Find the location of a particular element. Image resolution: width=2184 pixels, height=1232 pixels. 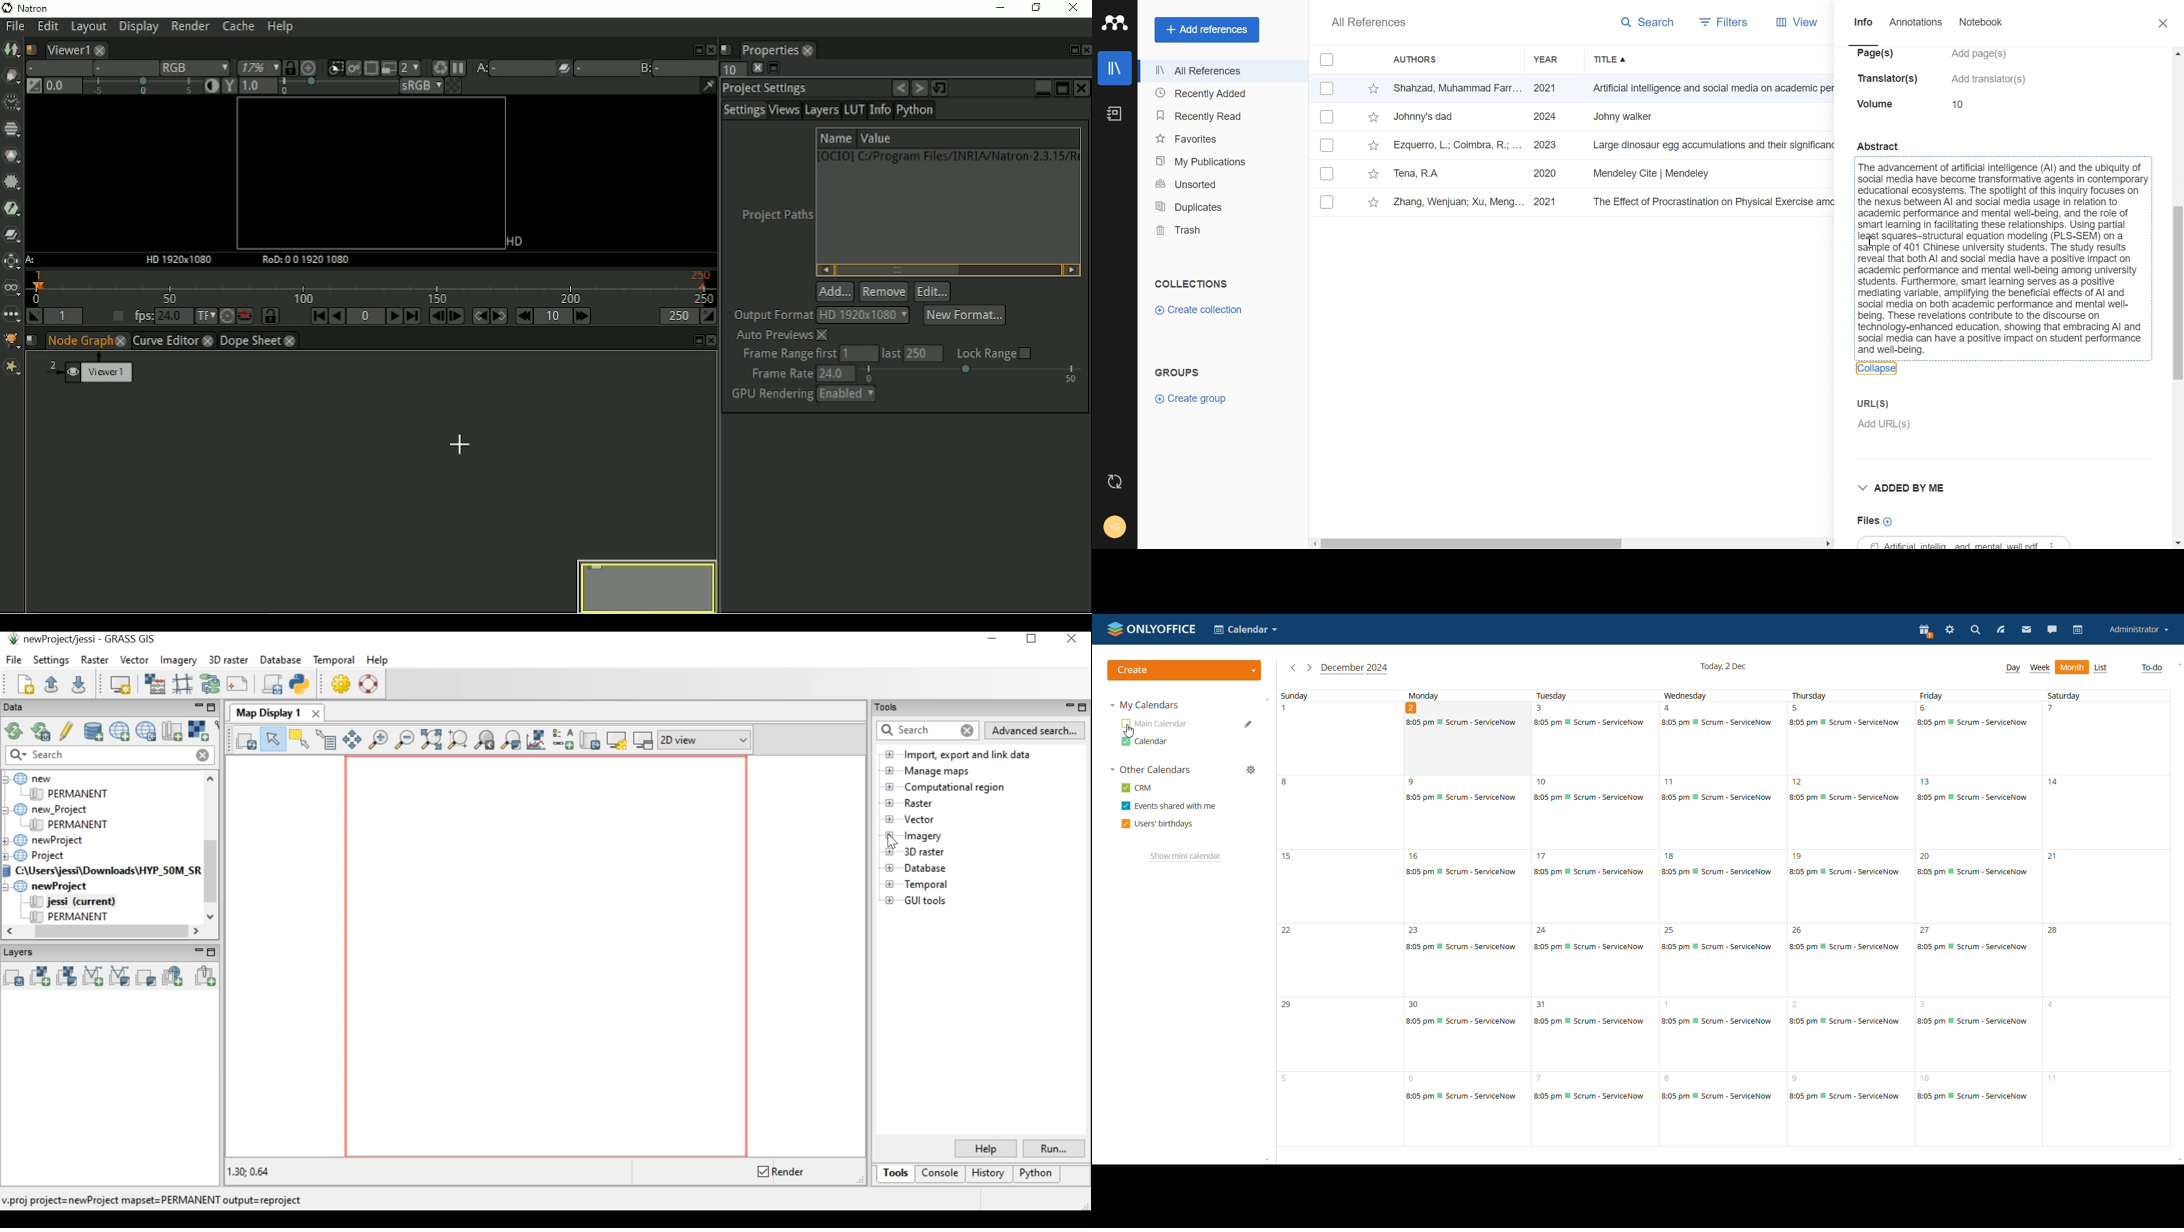

Authors is located at coordinates (1422, 60).